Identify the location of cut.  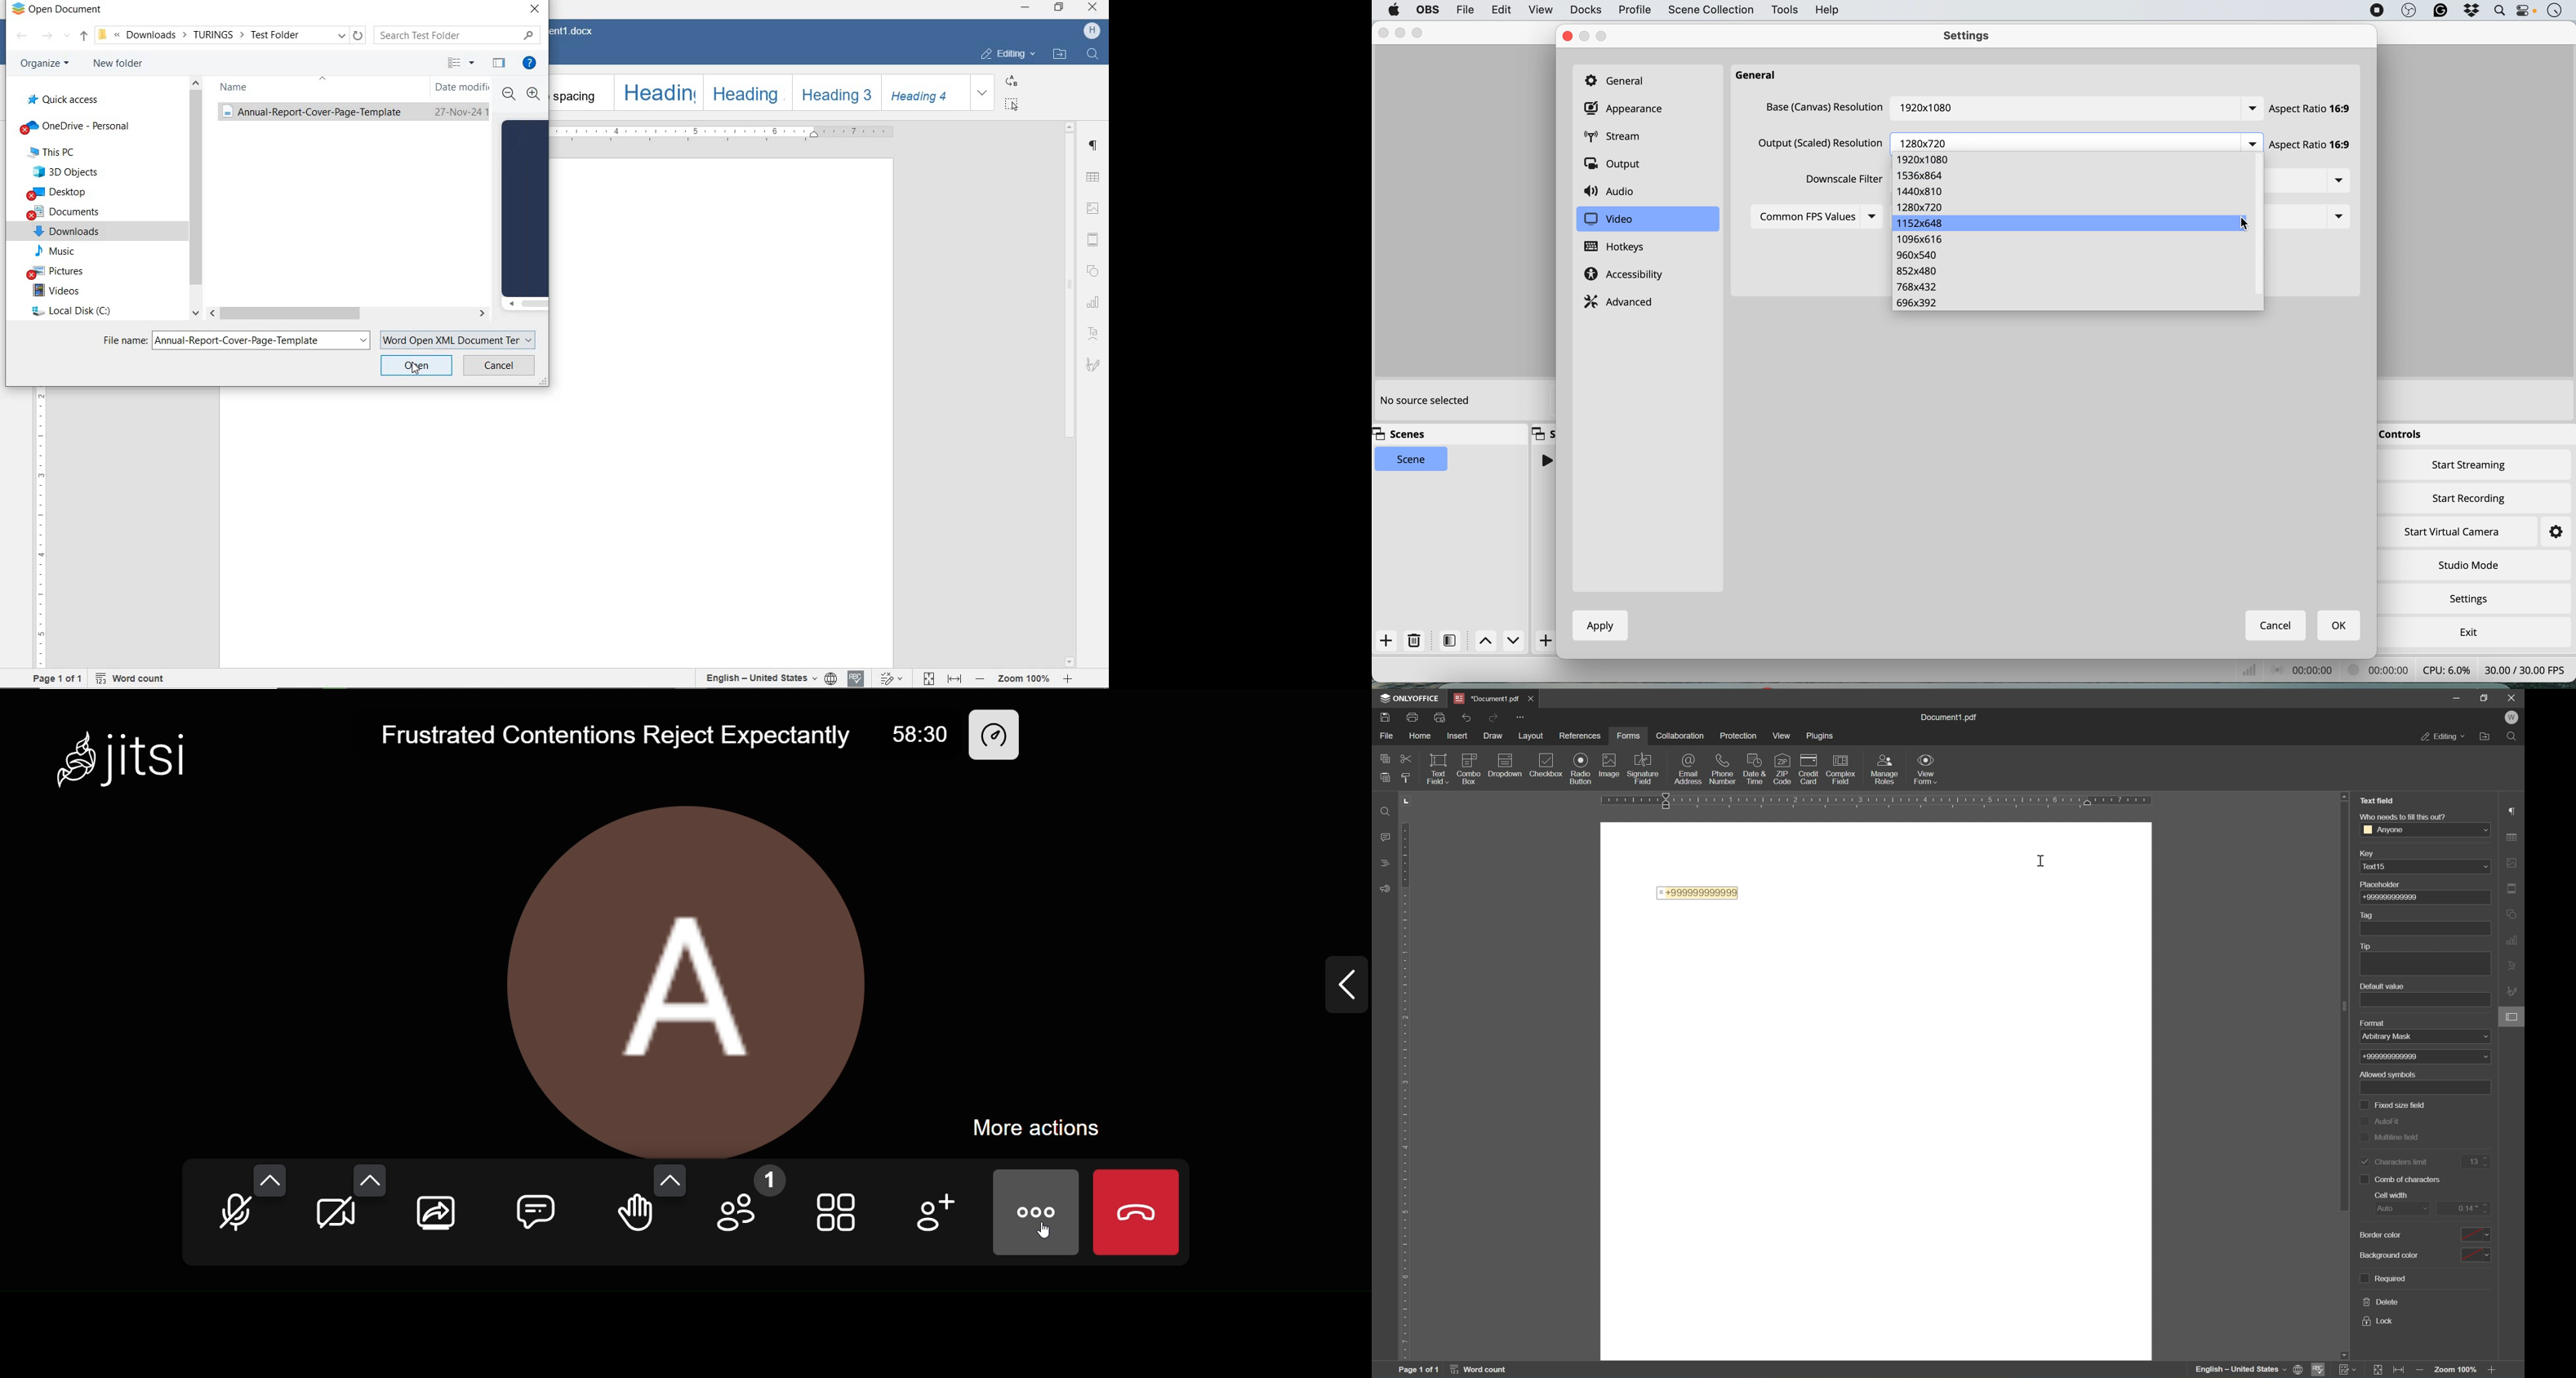
(1406, 758).